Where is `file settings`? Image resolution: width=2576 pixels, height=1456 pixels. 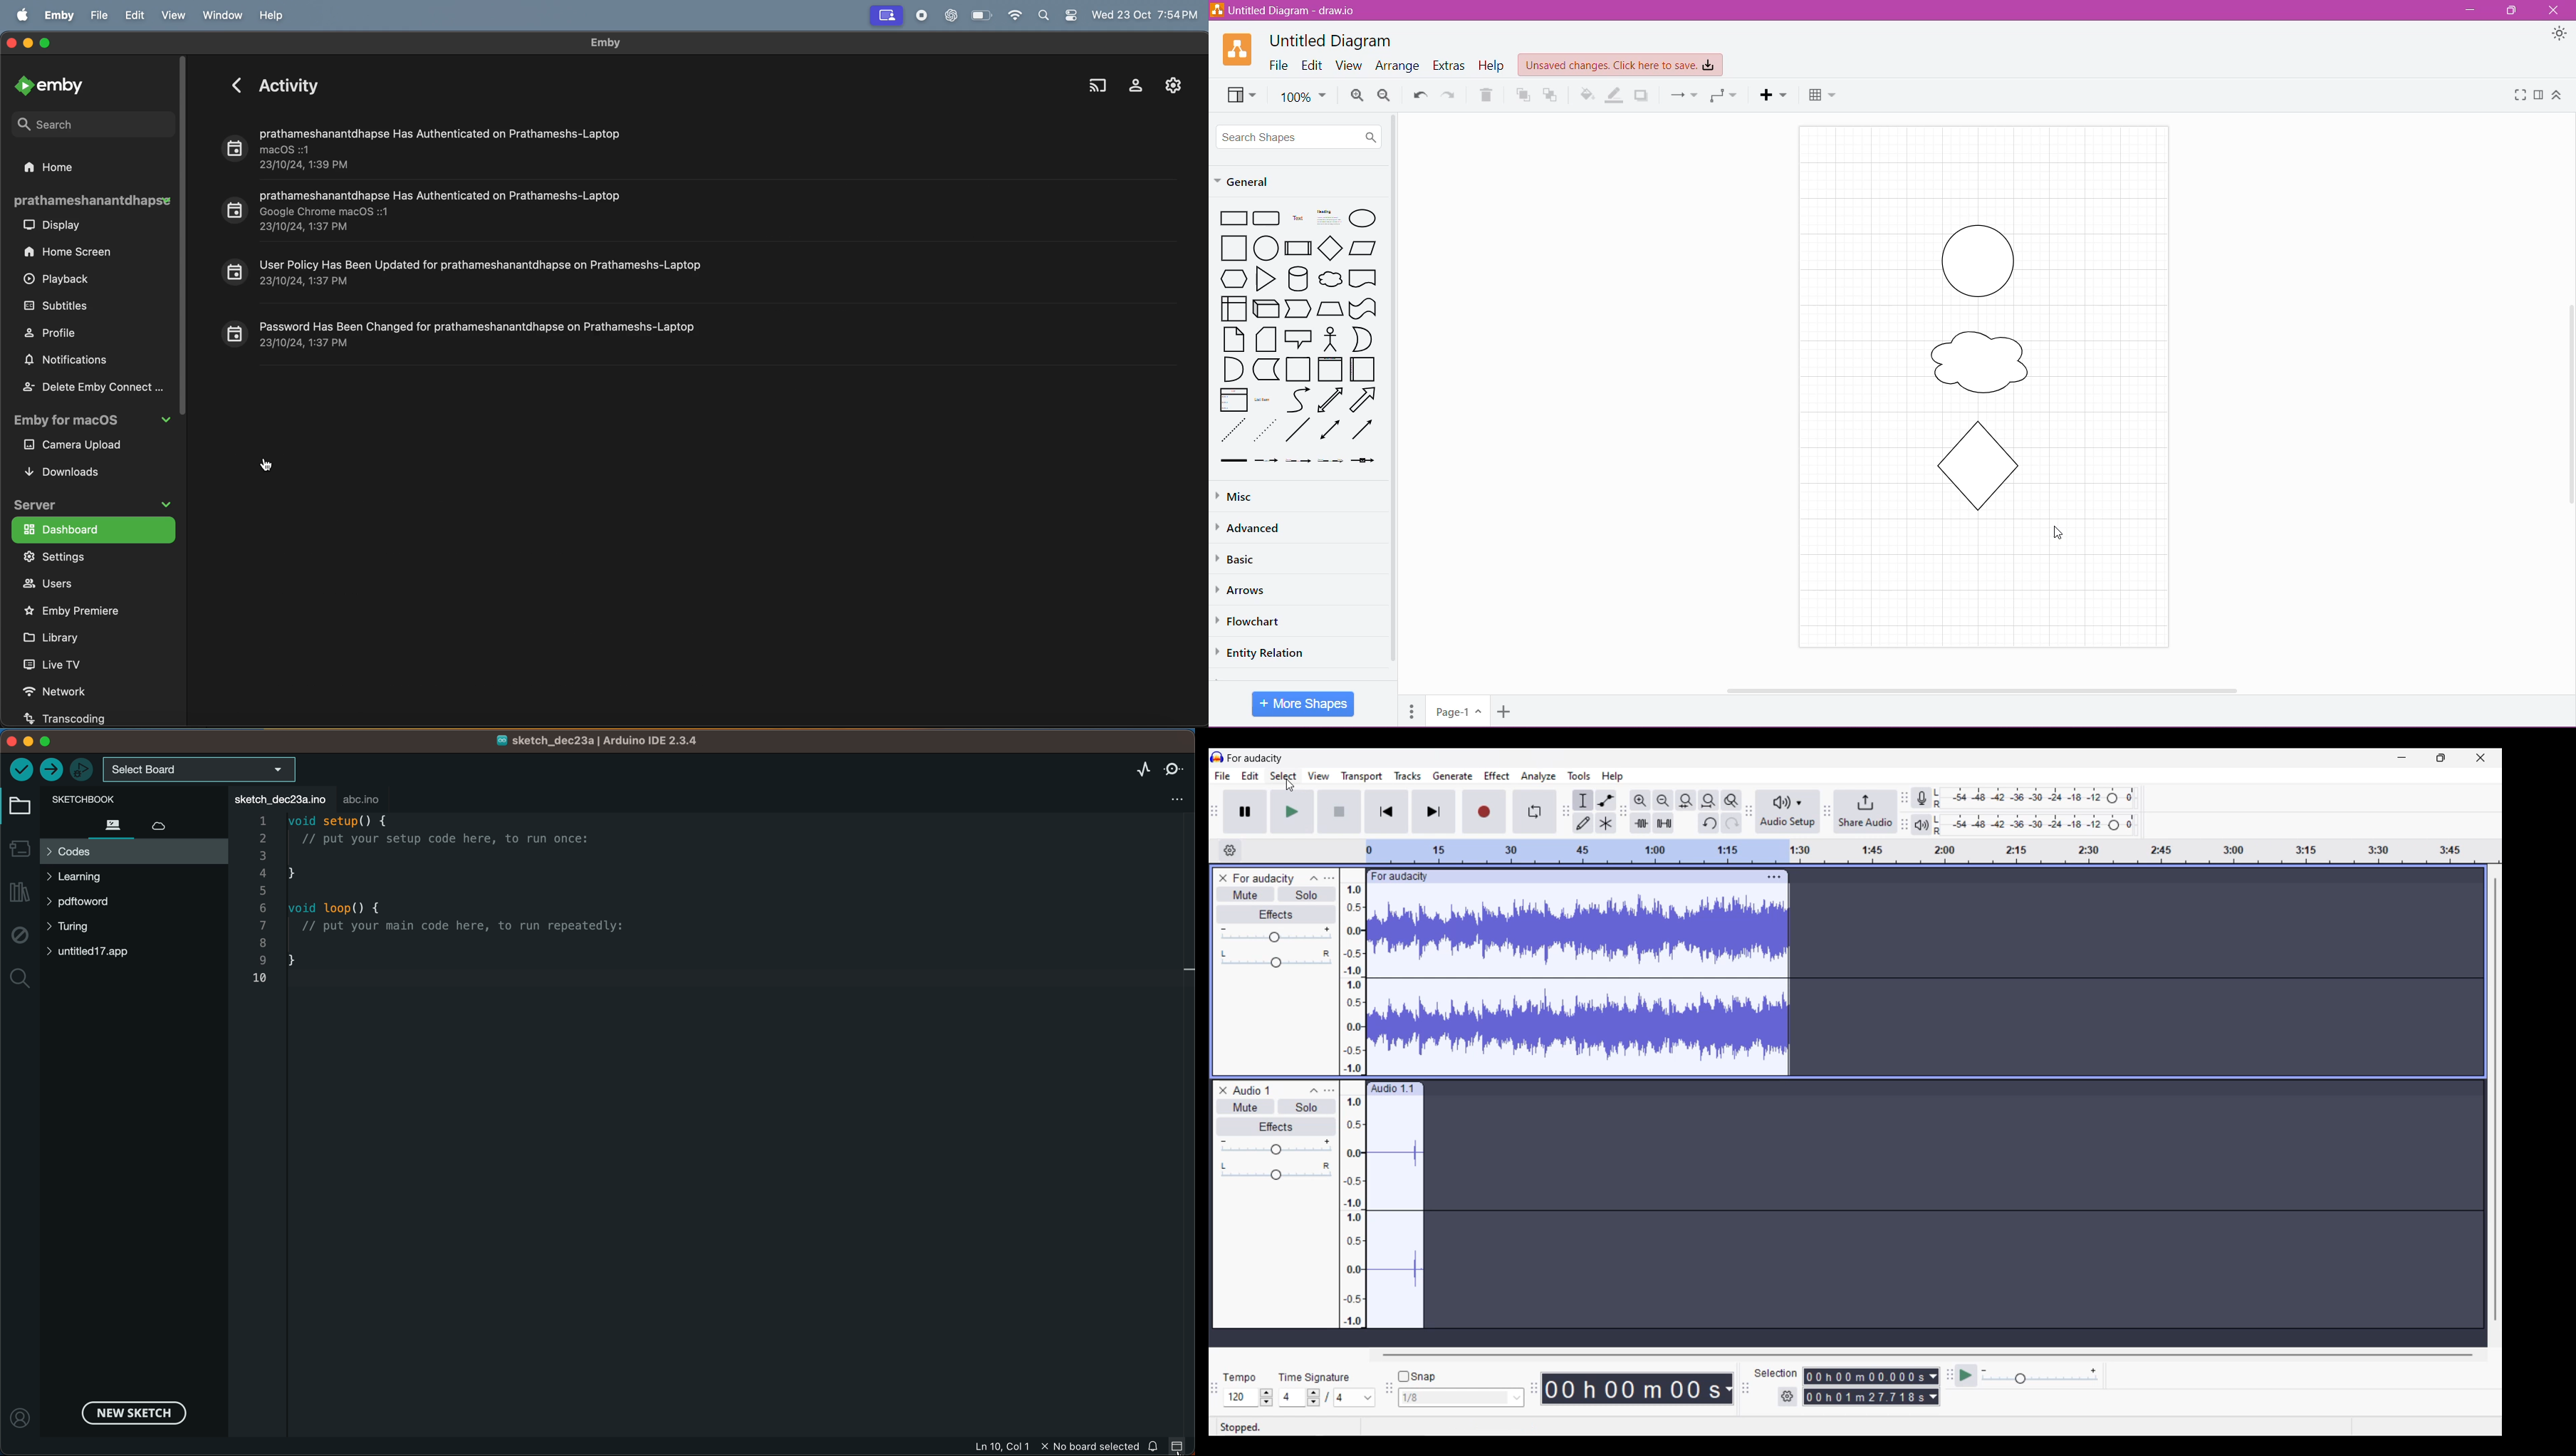
file settings is located at coordinates (1177, 798).